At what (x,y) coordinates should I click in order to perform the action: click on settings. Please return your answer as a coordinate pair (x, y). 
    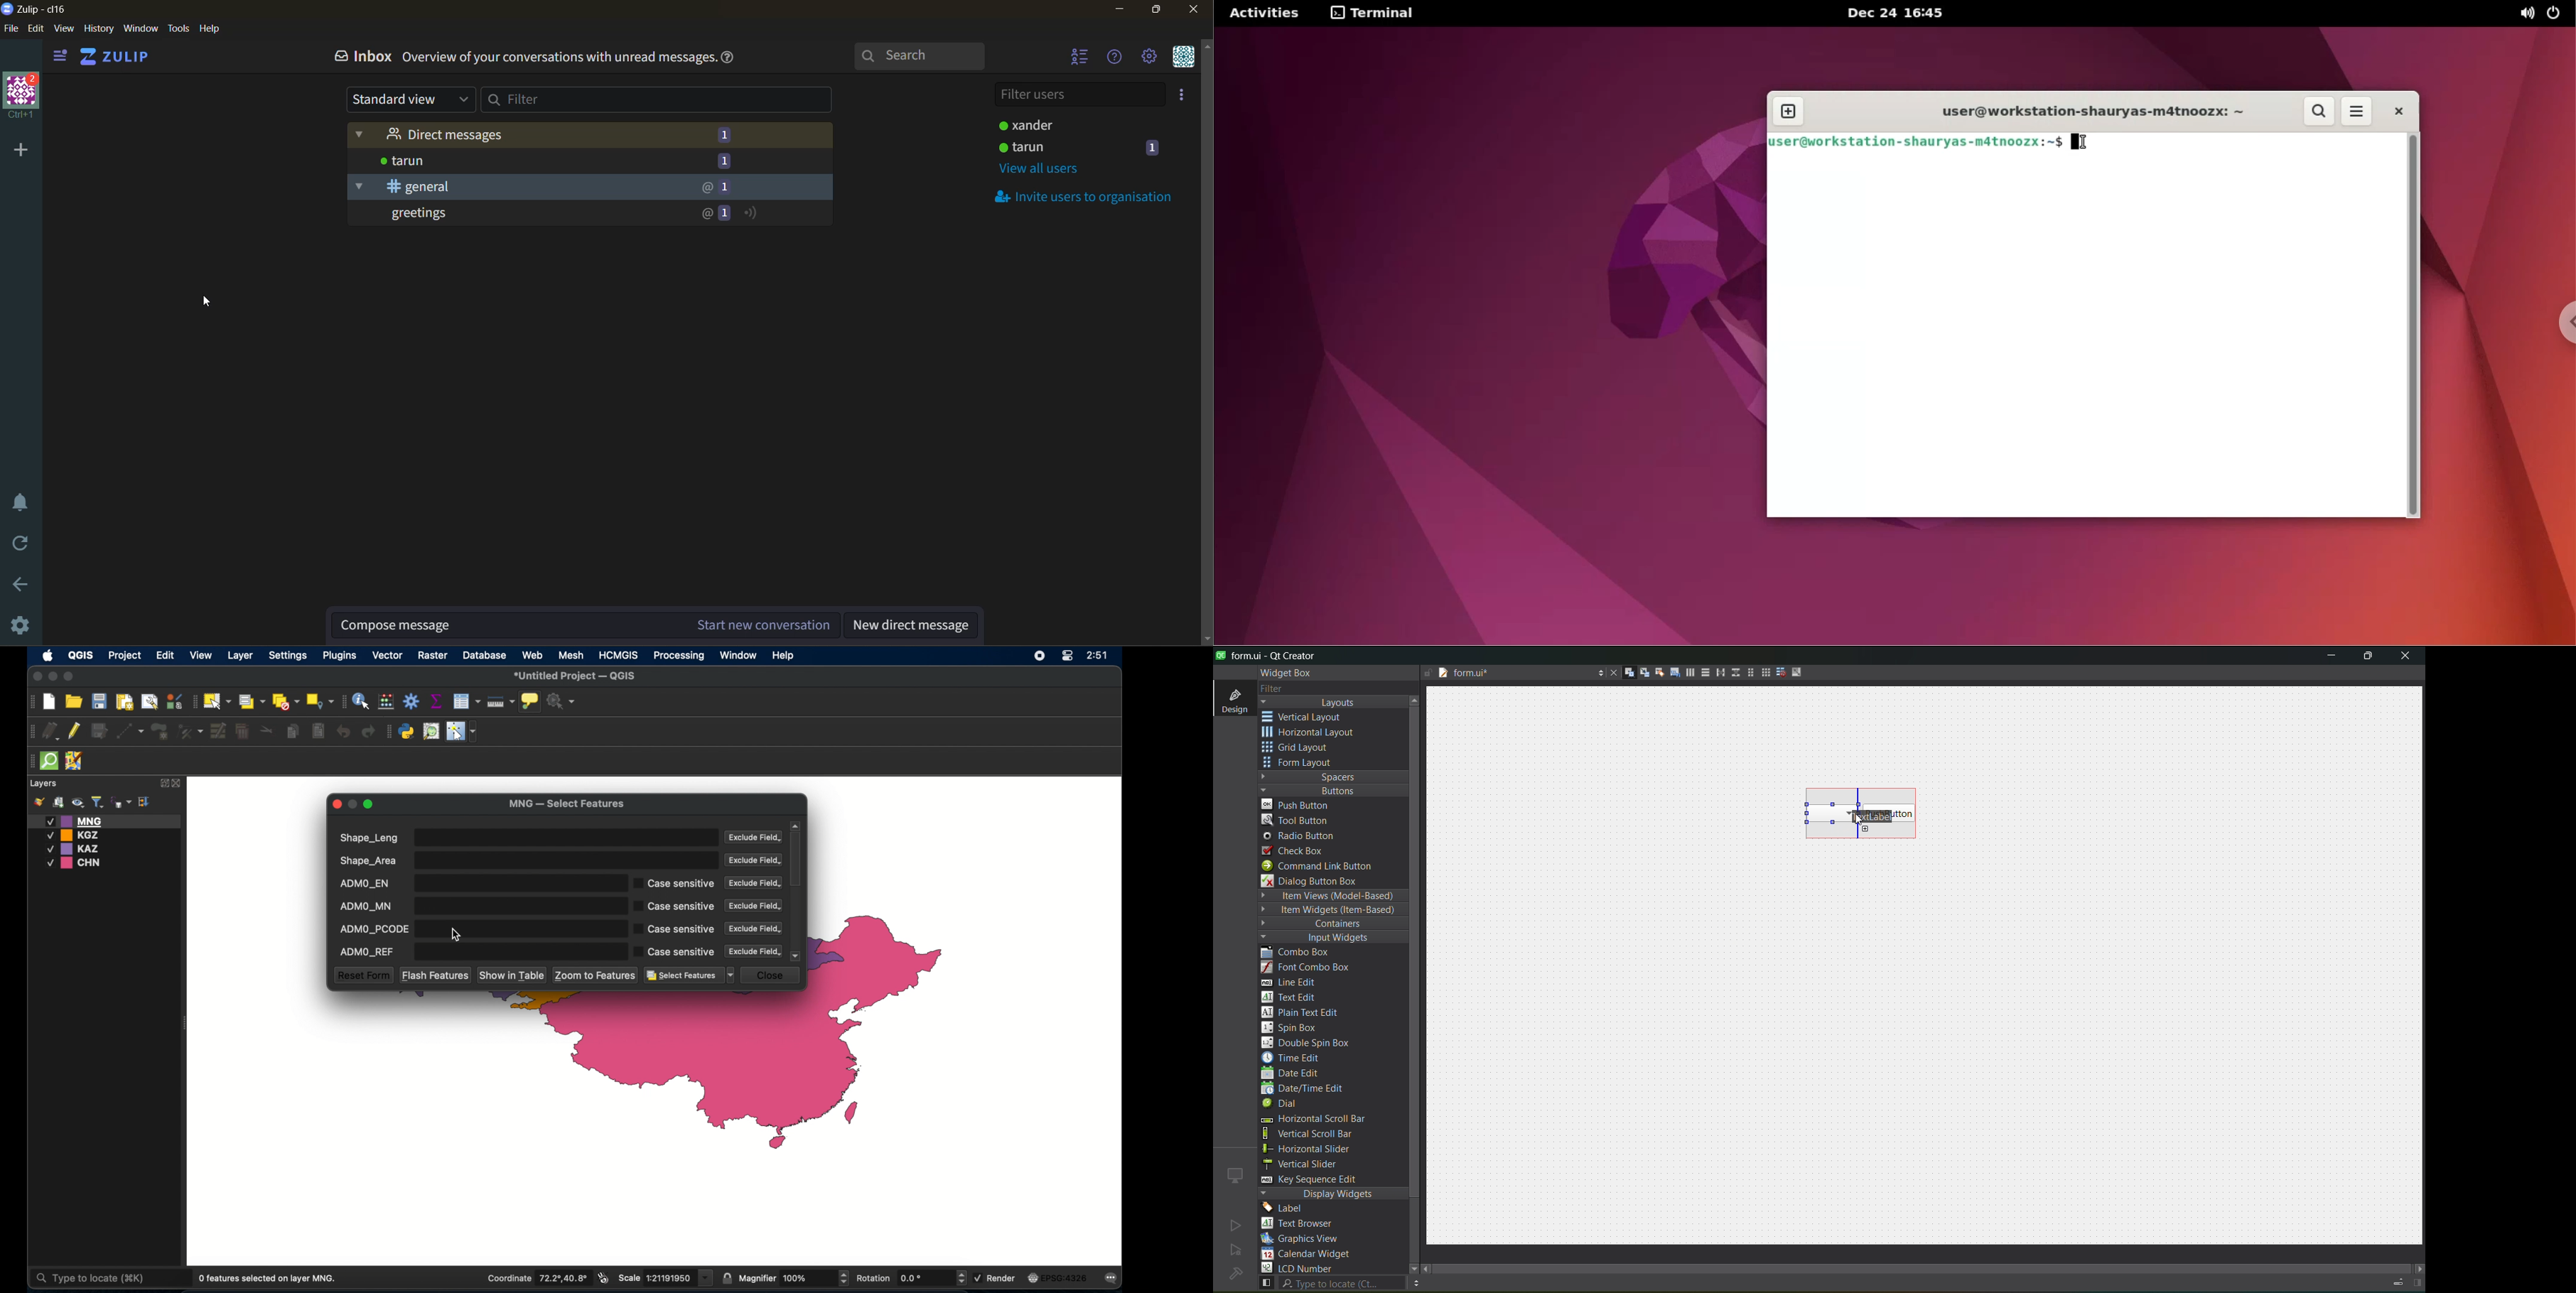
    Looking at the image, I should click on (287, 656).